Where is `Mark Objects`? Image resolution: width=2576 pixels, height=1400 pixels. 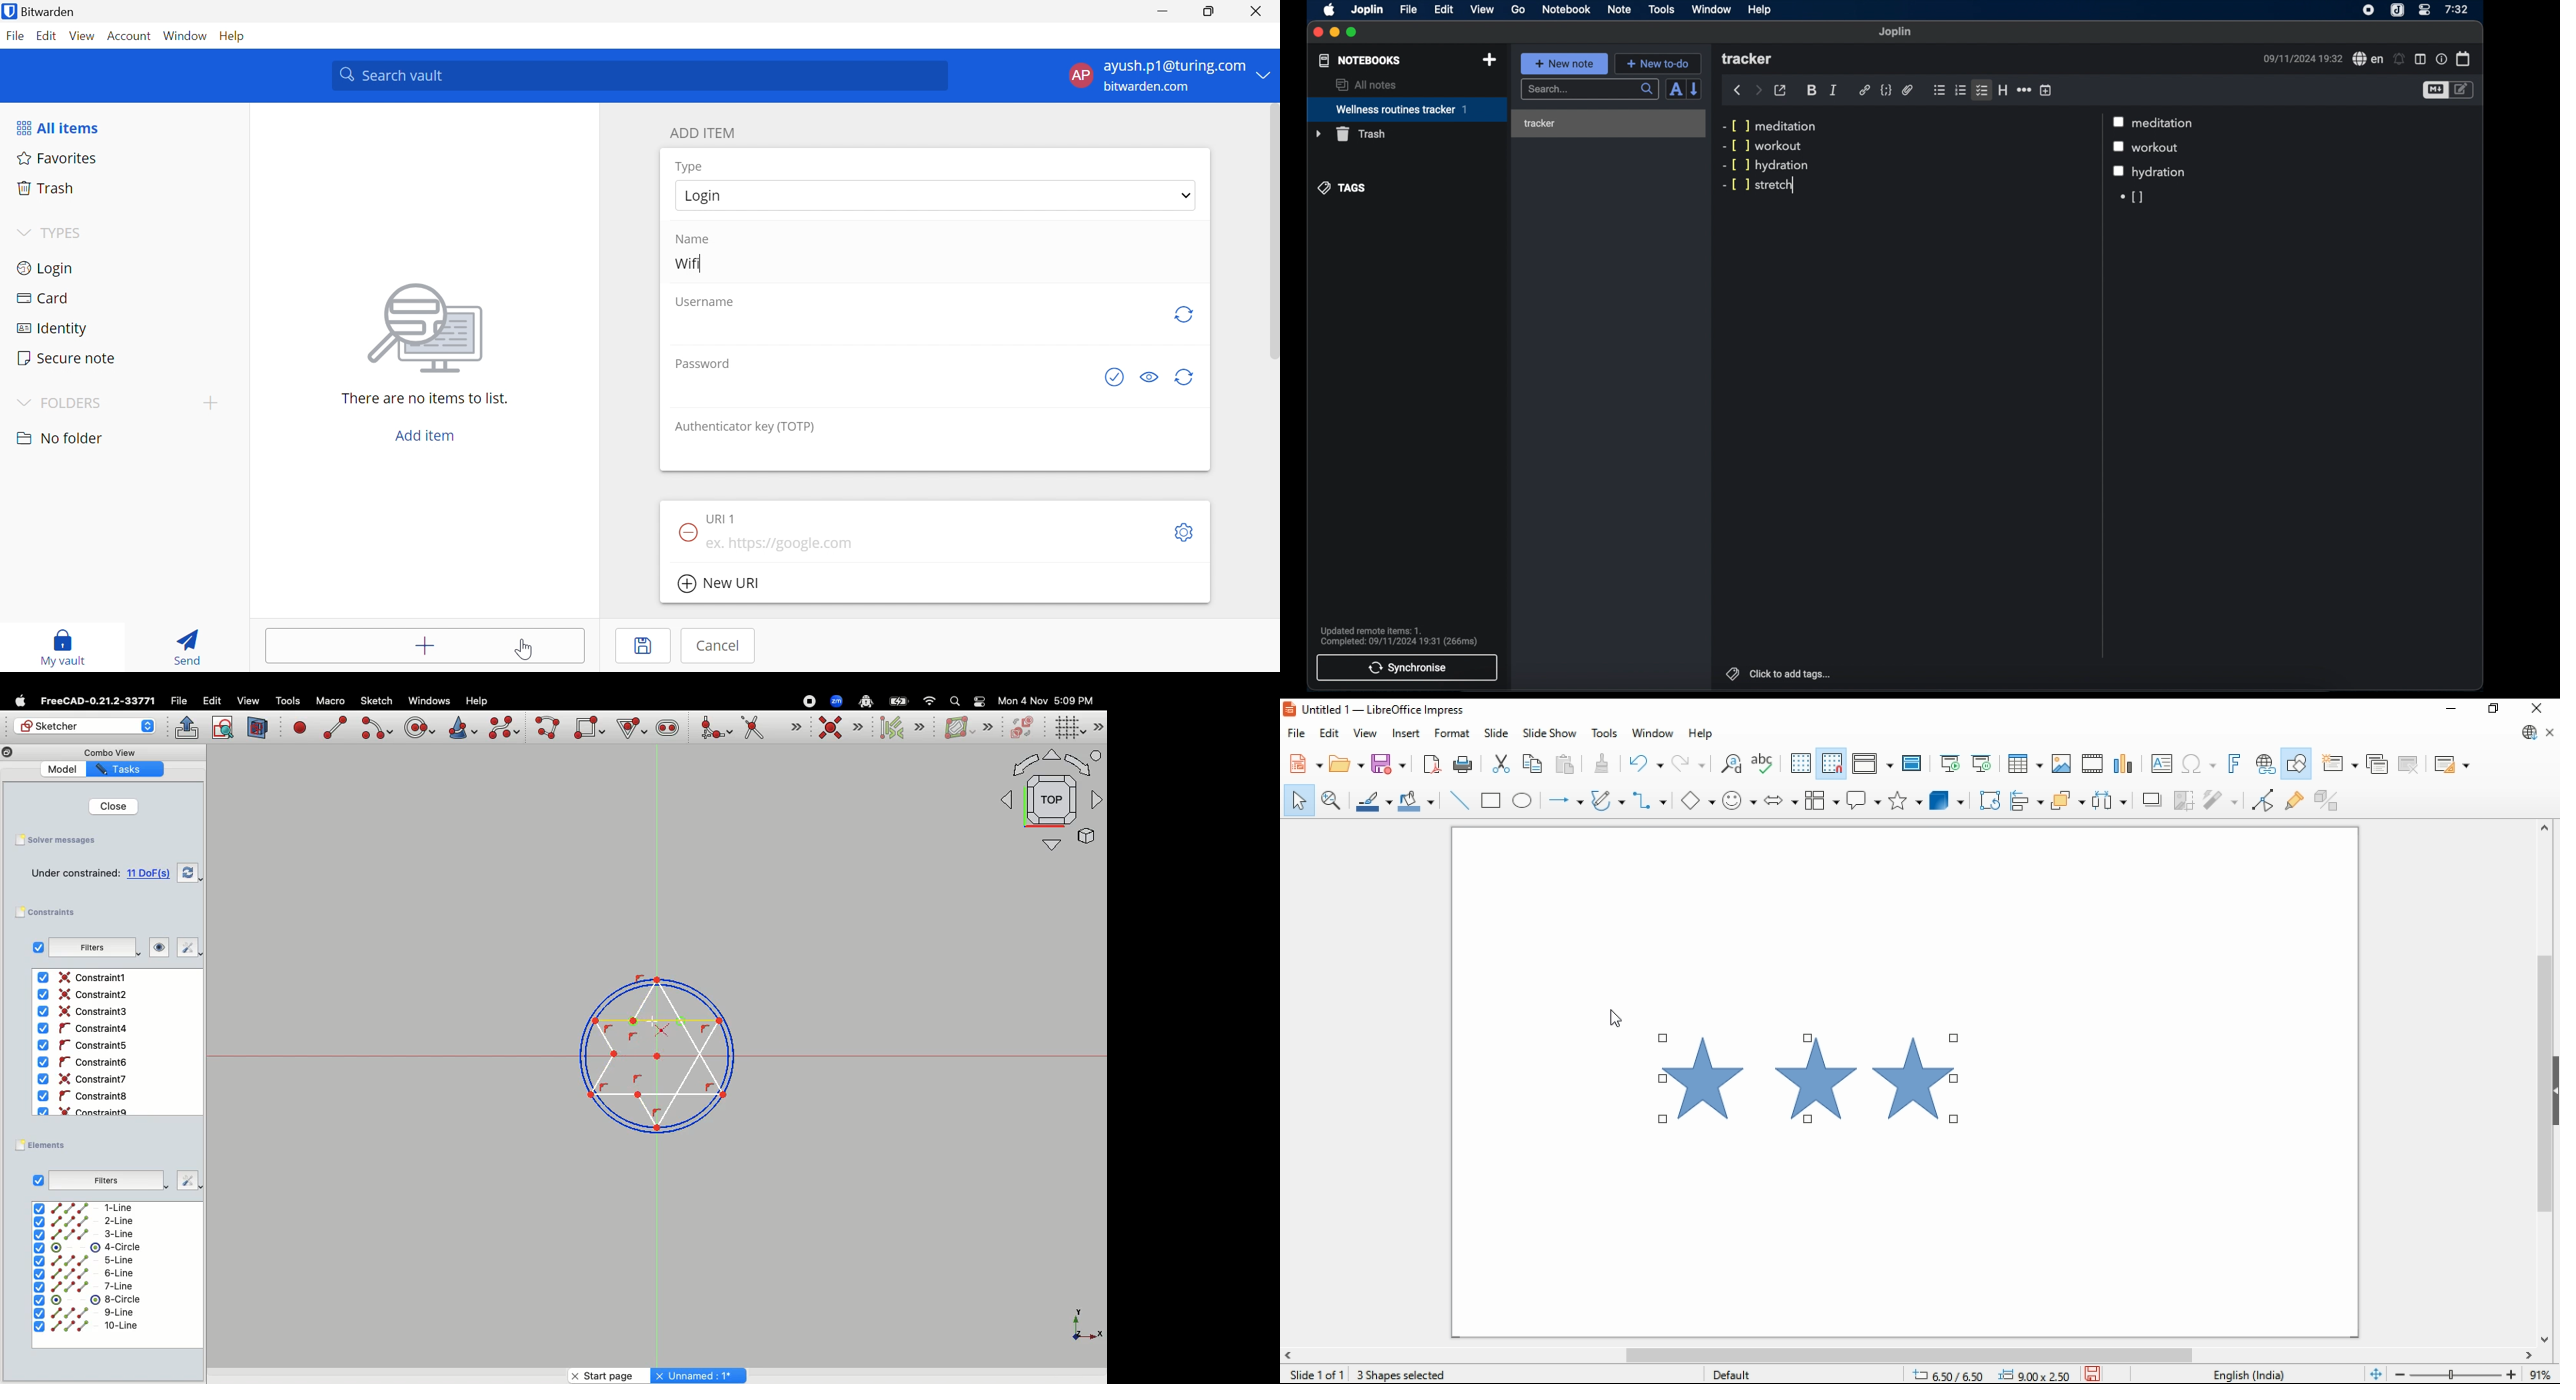
Mark Objects is located at coordinates (1392, 1373).